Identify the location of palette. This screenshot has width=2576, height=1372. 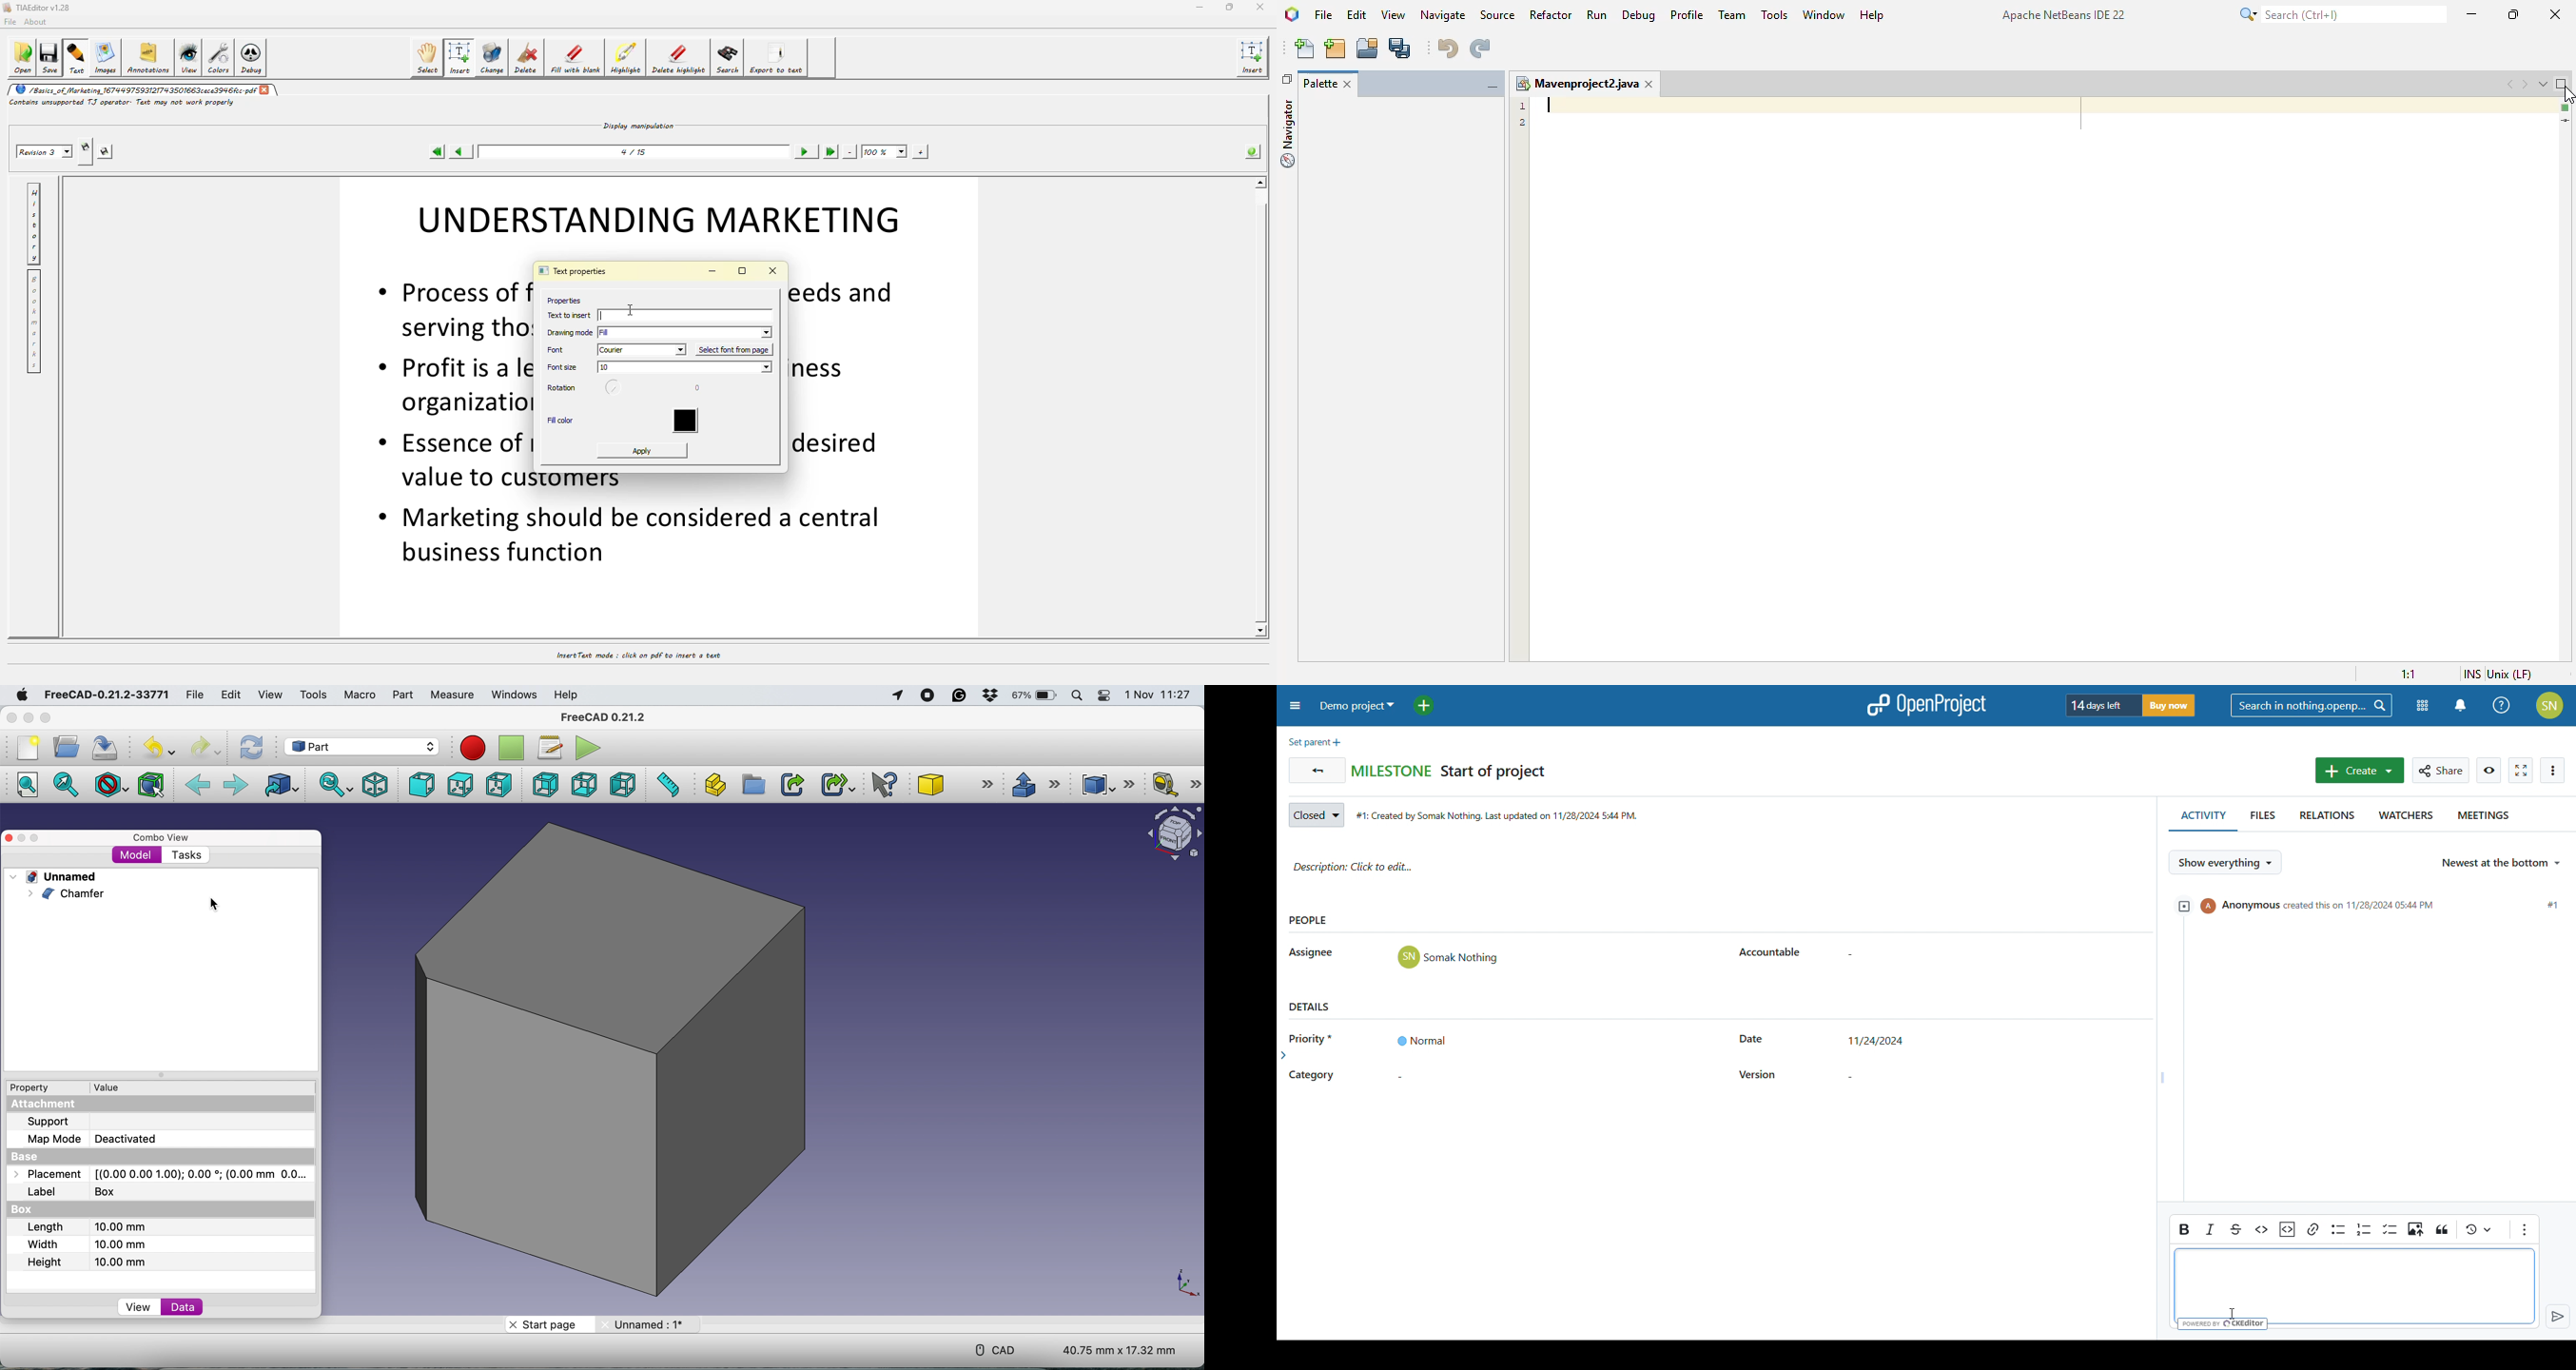
(1318, 84).